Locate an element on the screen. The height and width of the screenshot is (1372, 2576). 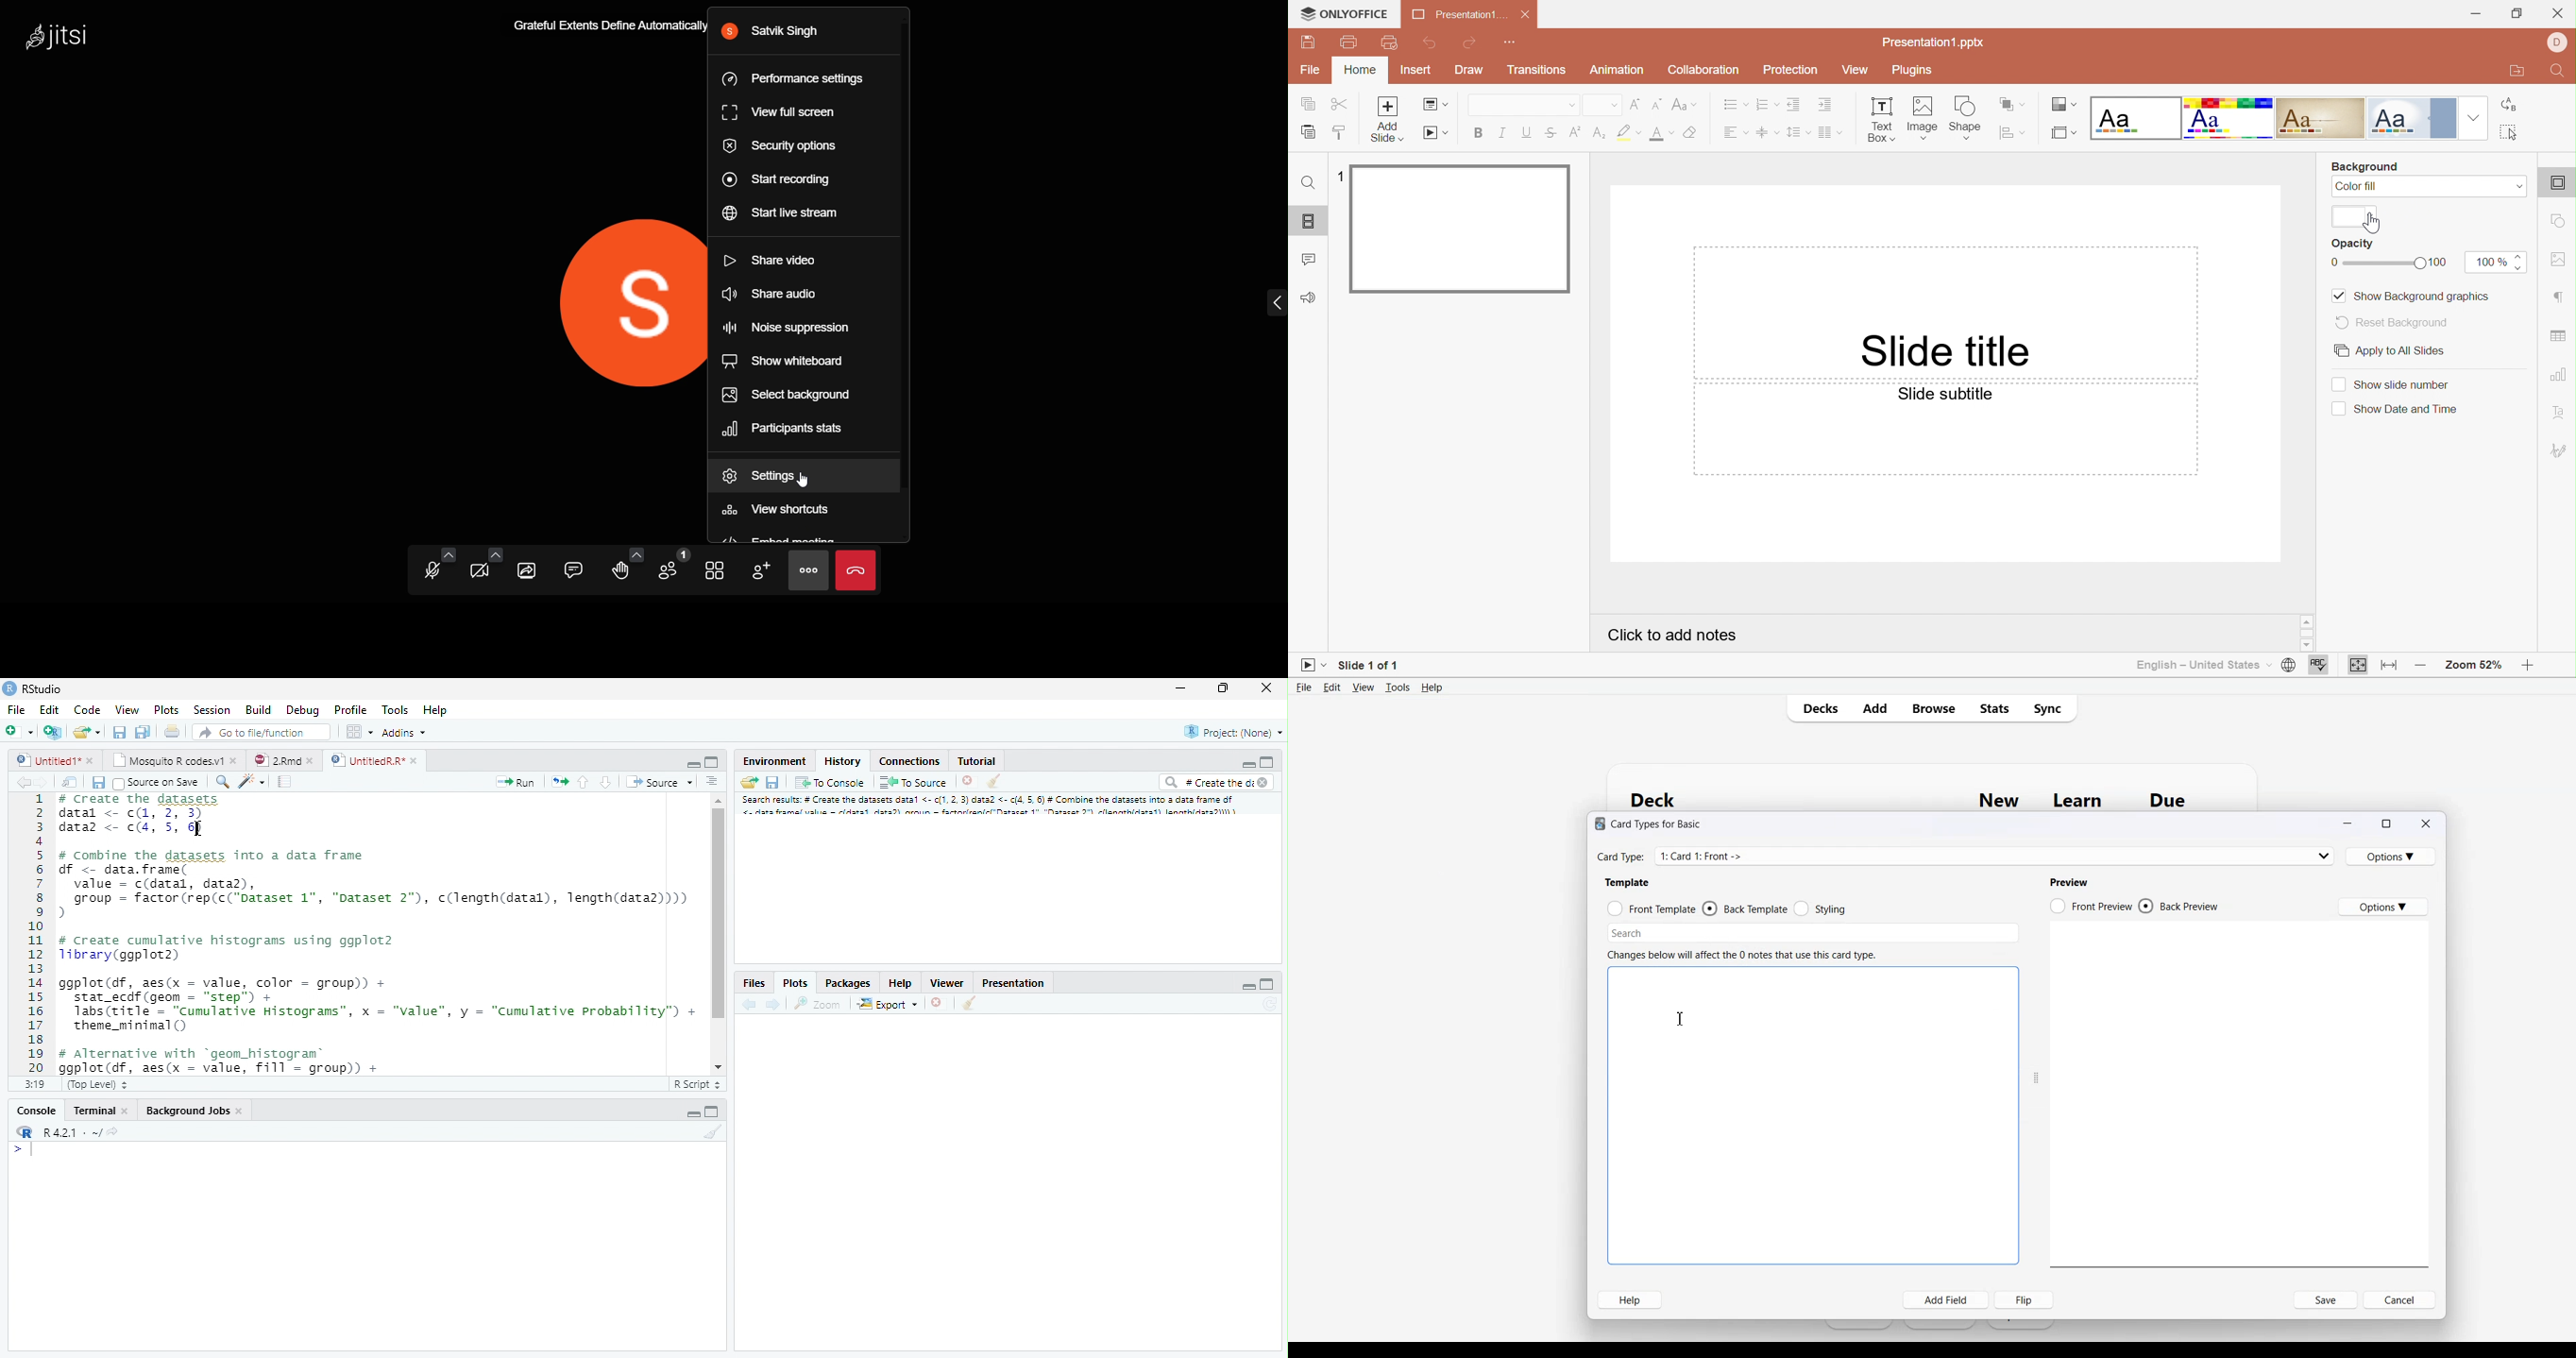
Text cursor is located at coordinates (1614, 979).